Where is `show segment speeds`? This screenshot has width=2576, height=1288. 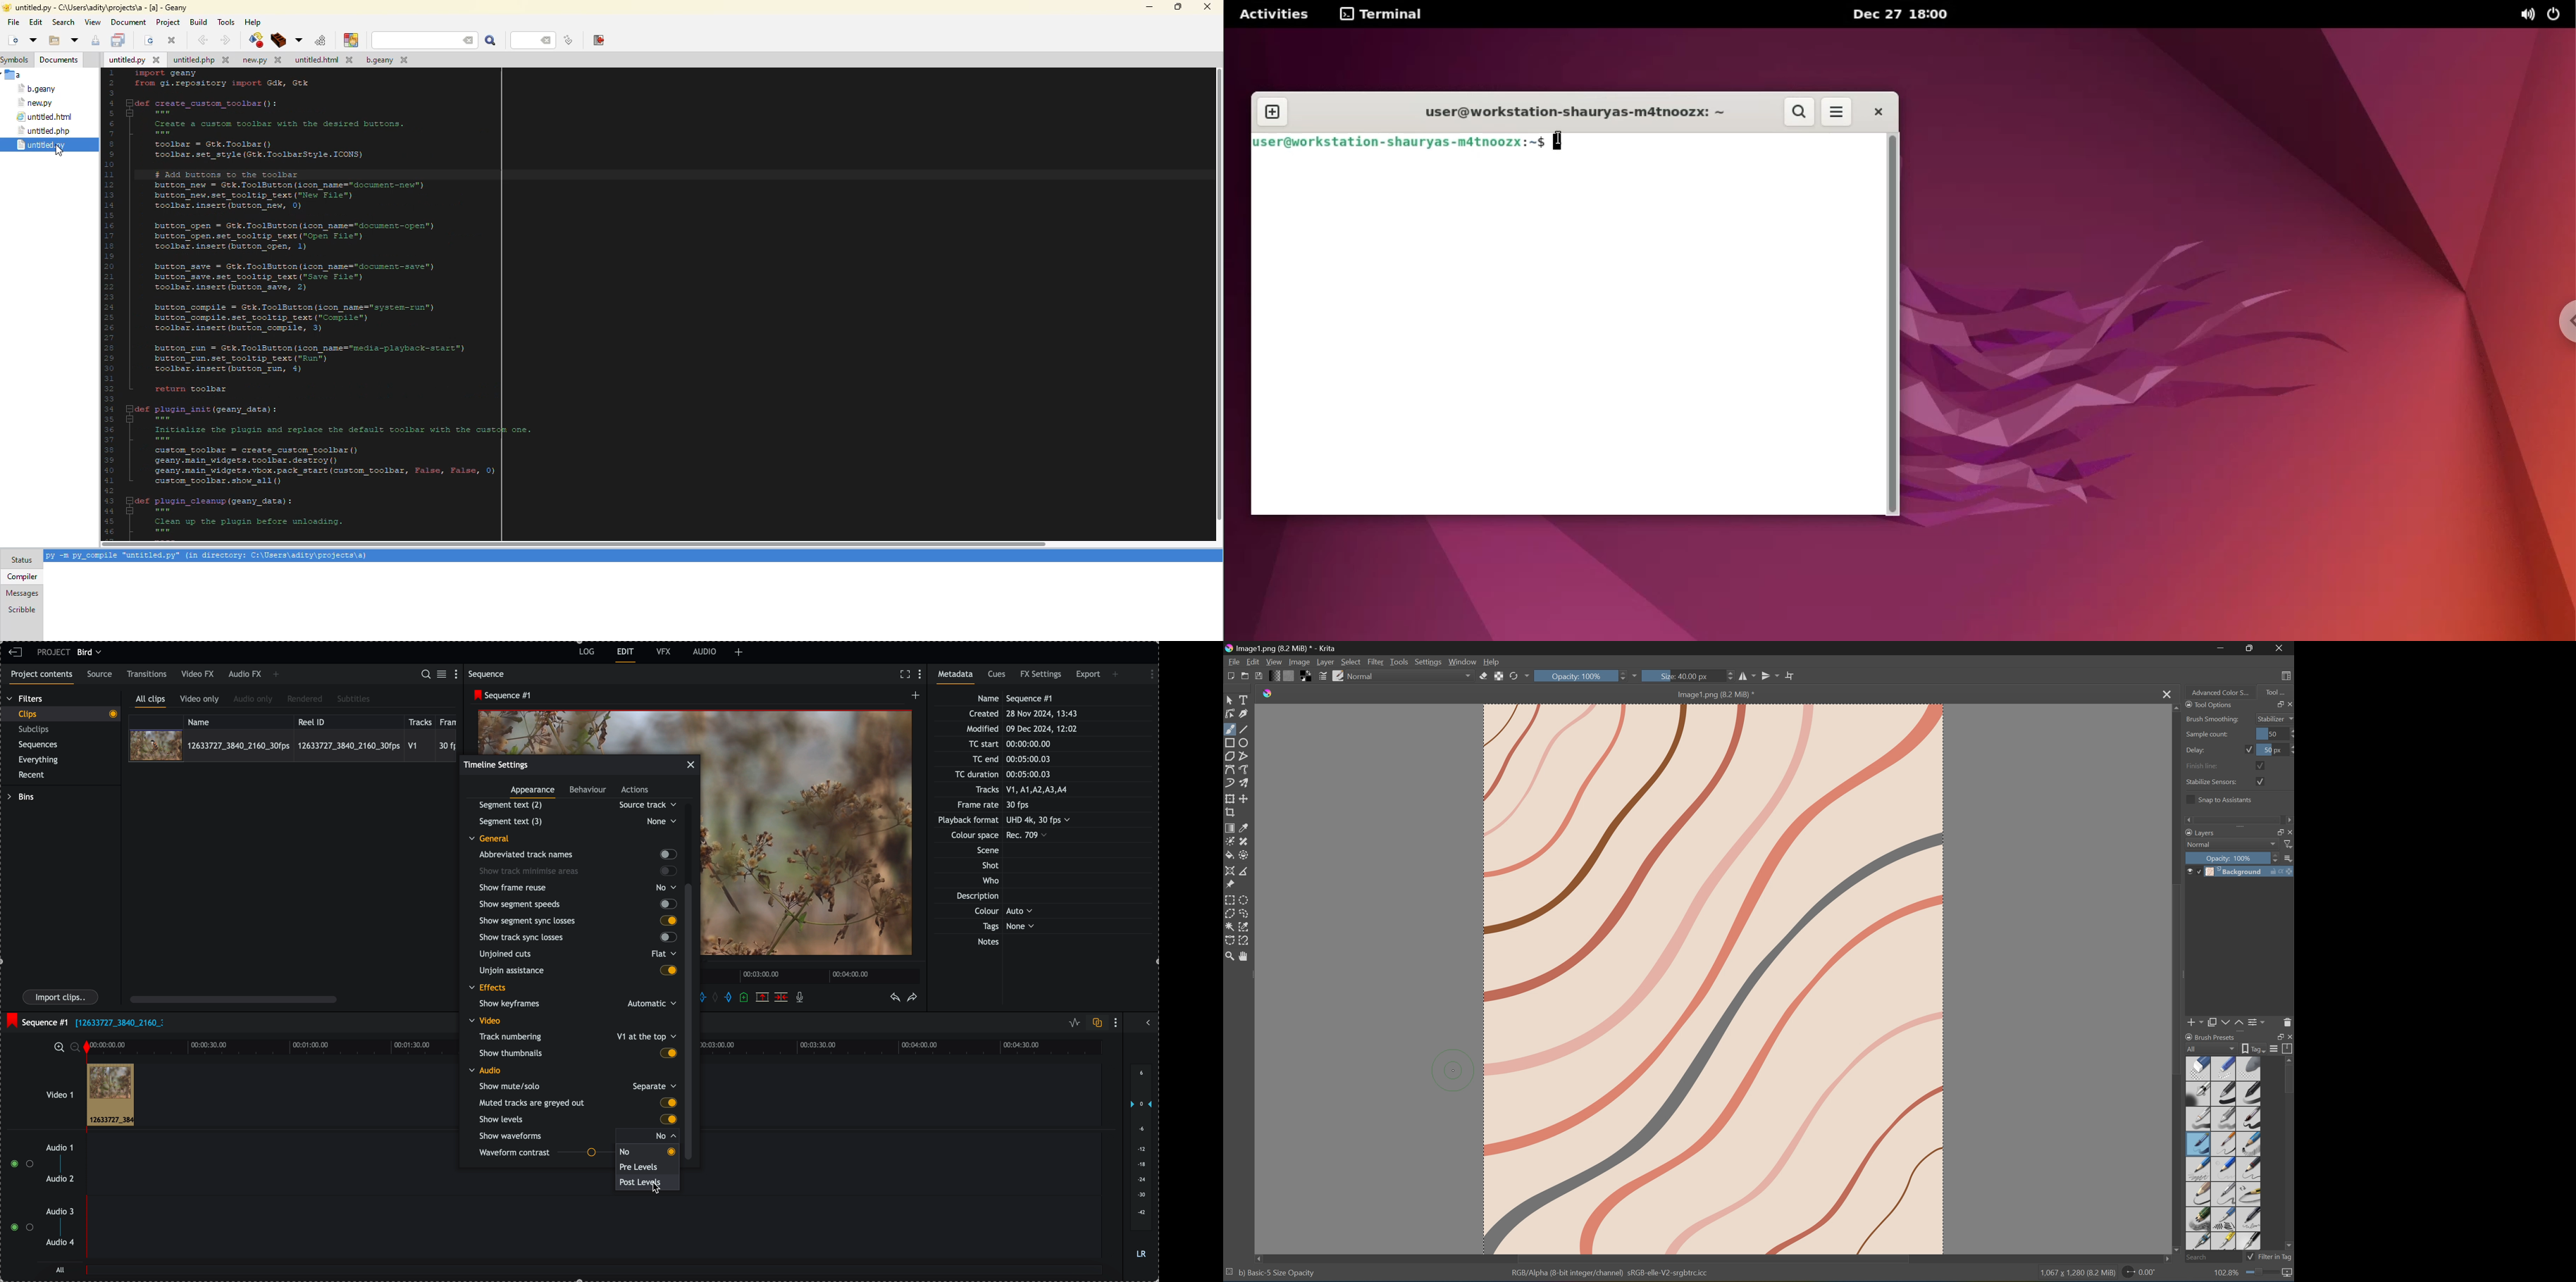 show segment speeds is located at coordinates (577, 904).